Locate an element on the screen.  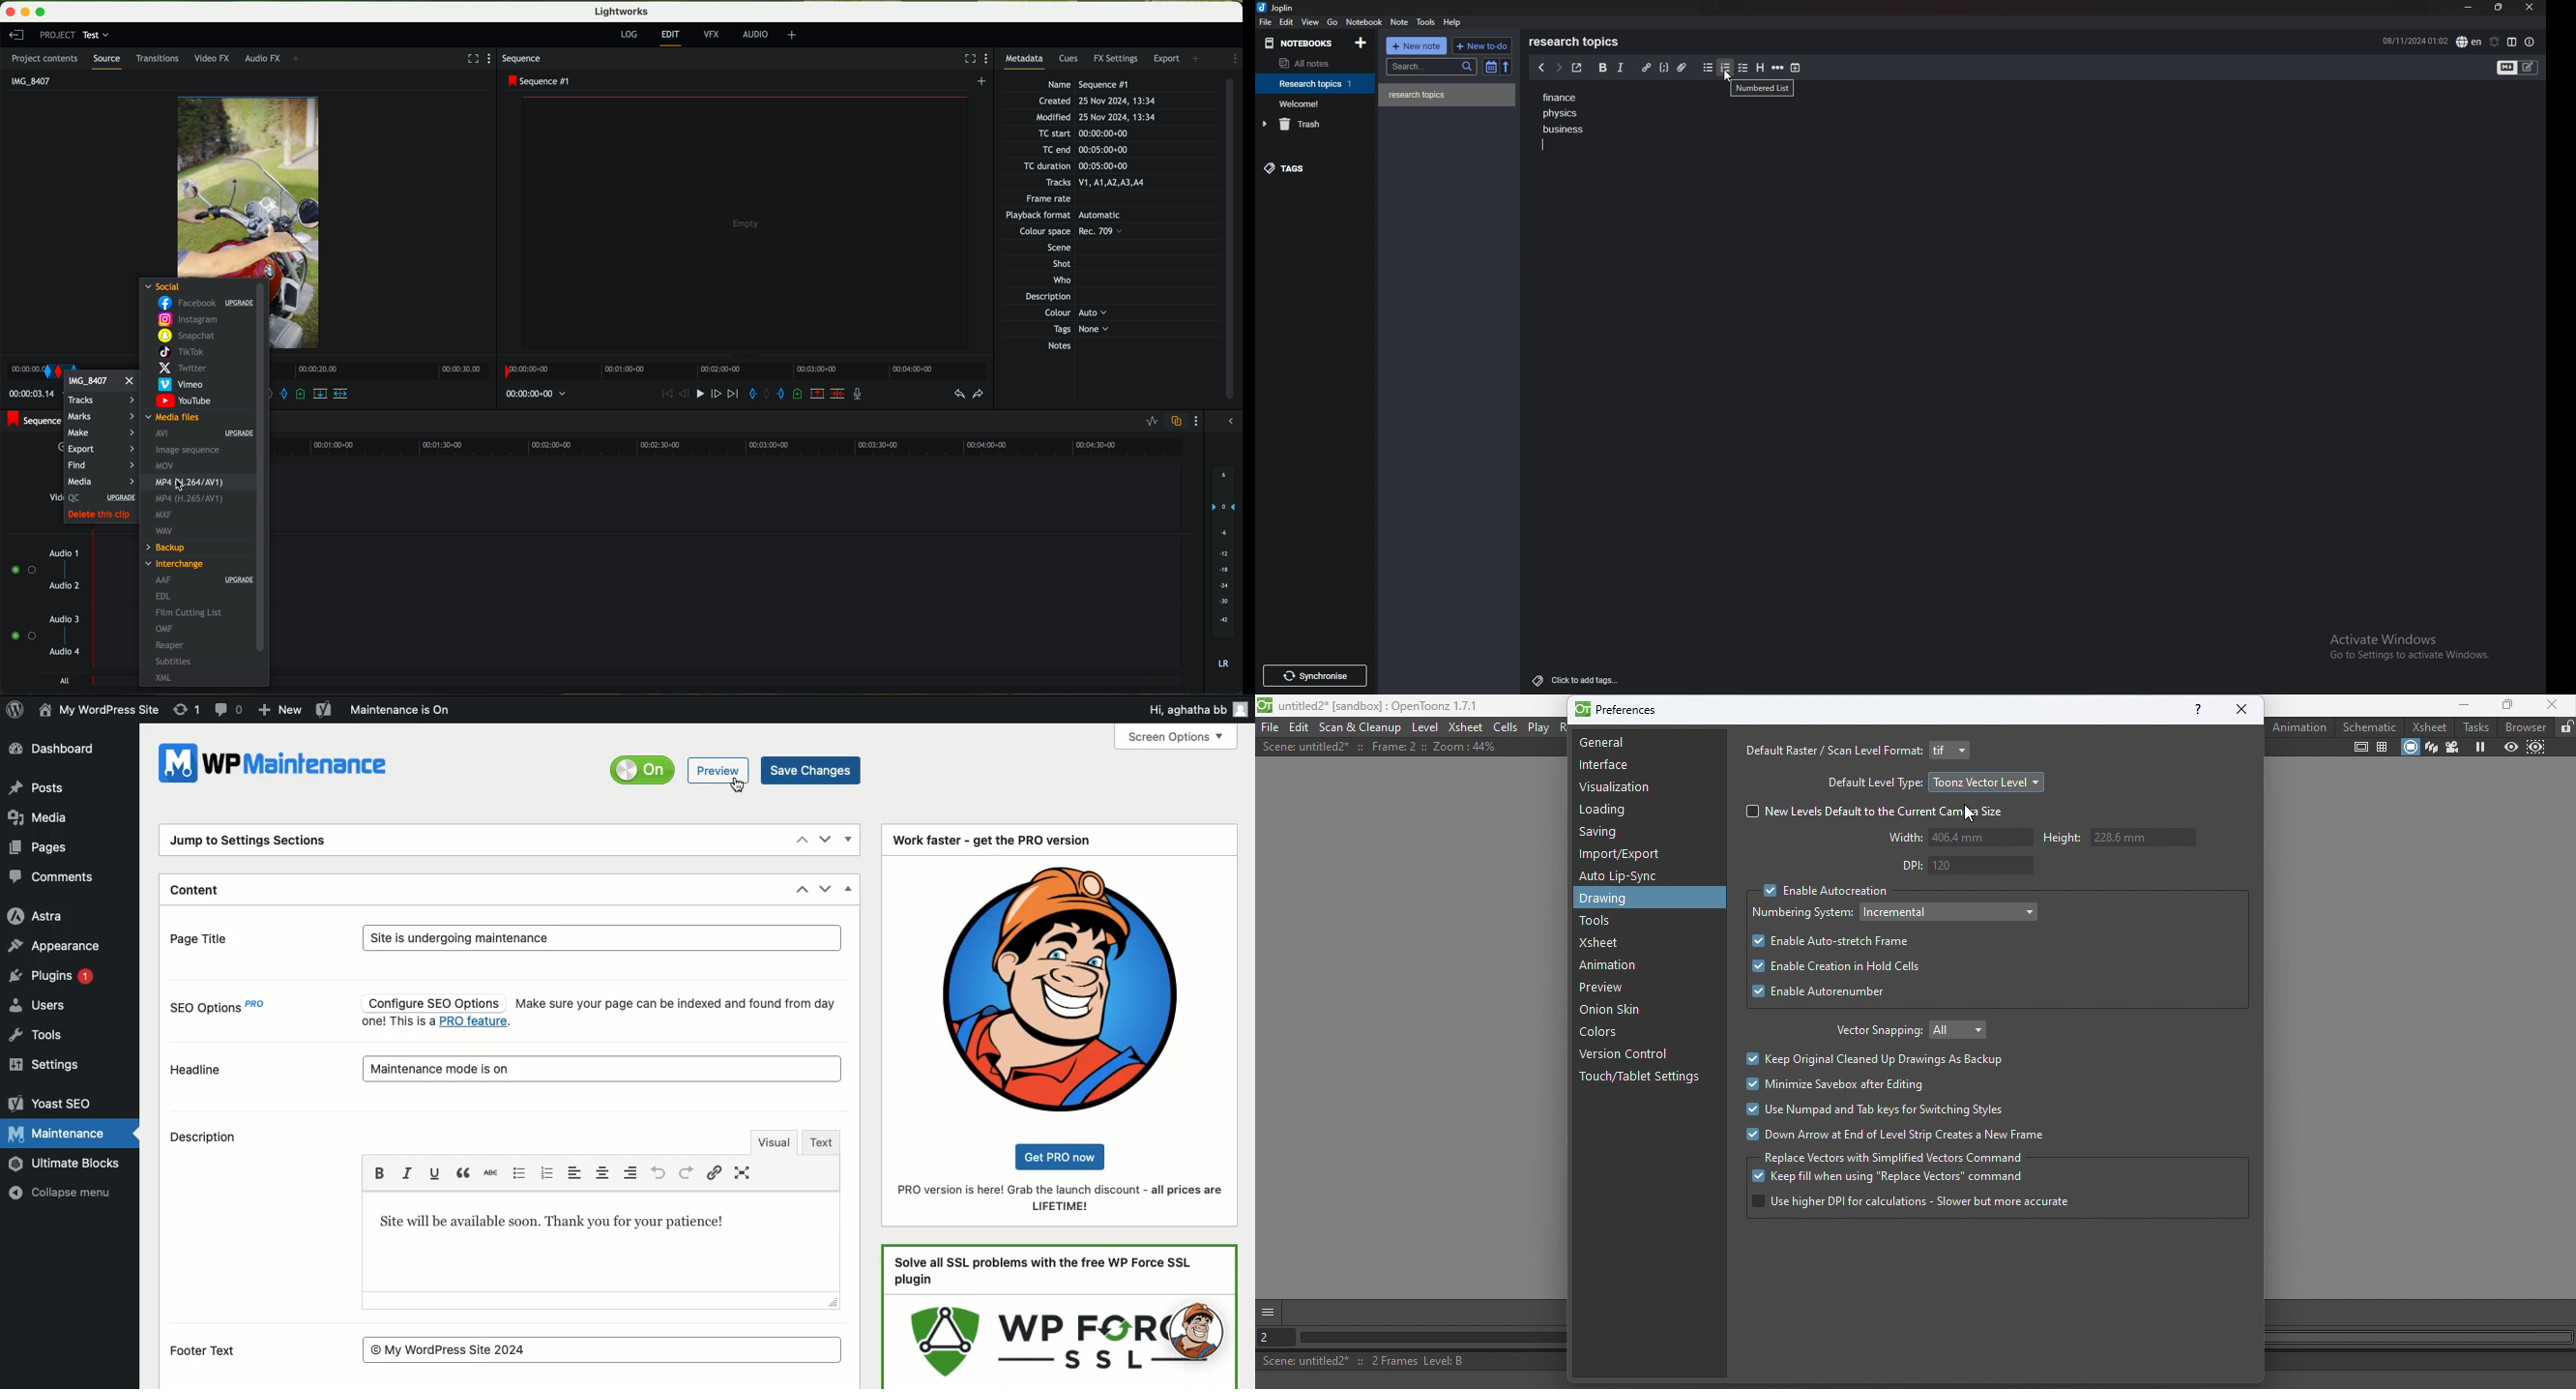
all notes is located at coordinates (1310, 64).